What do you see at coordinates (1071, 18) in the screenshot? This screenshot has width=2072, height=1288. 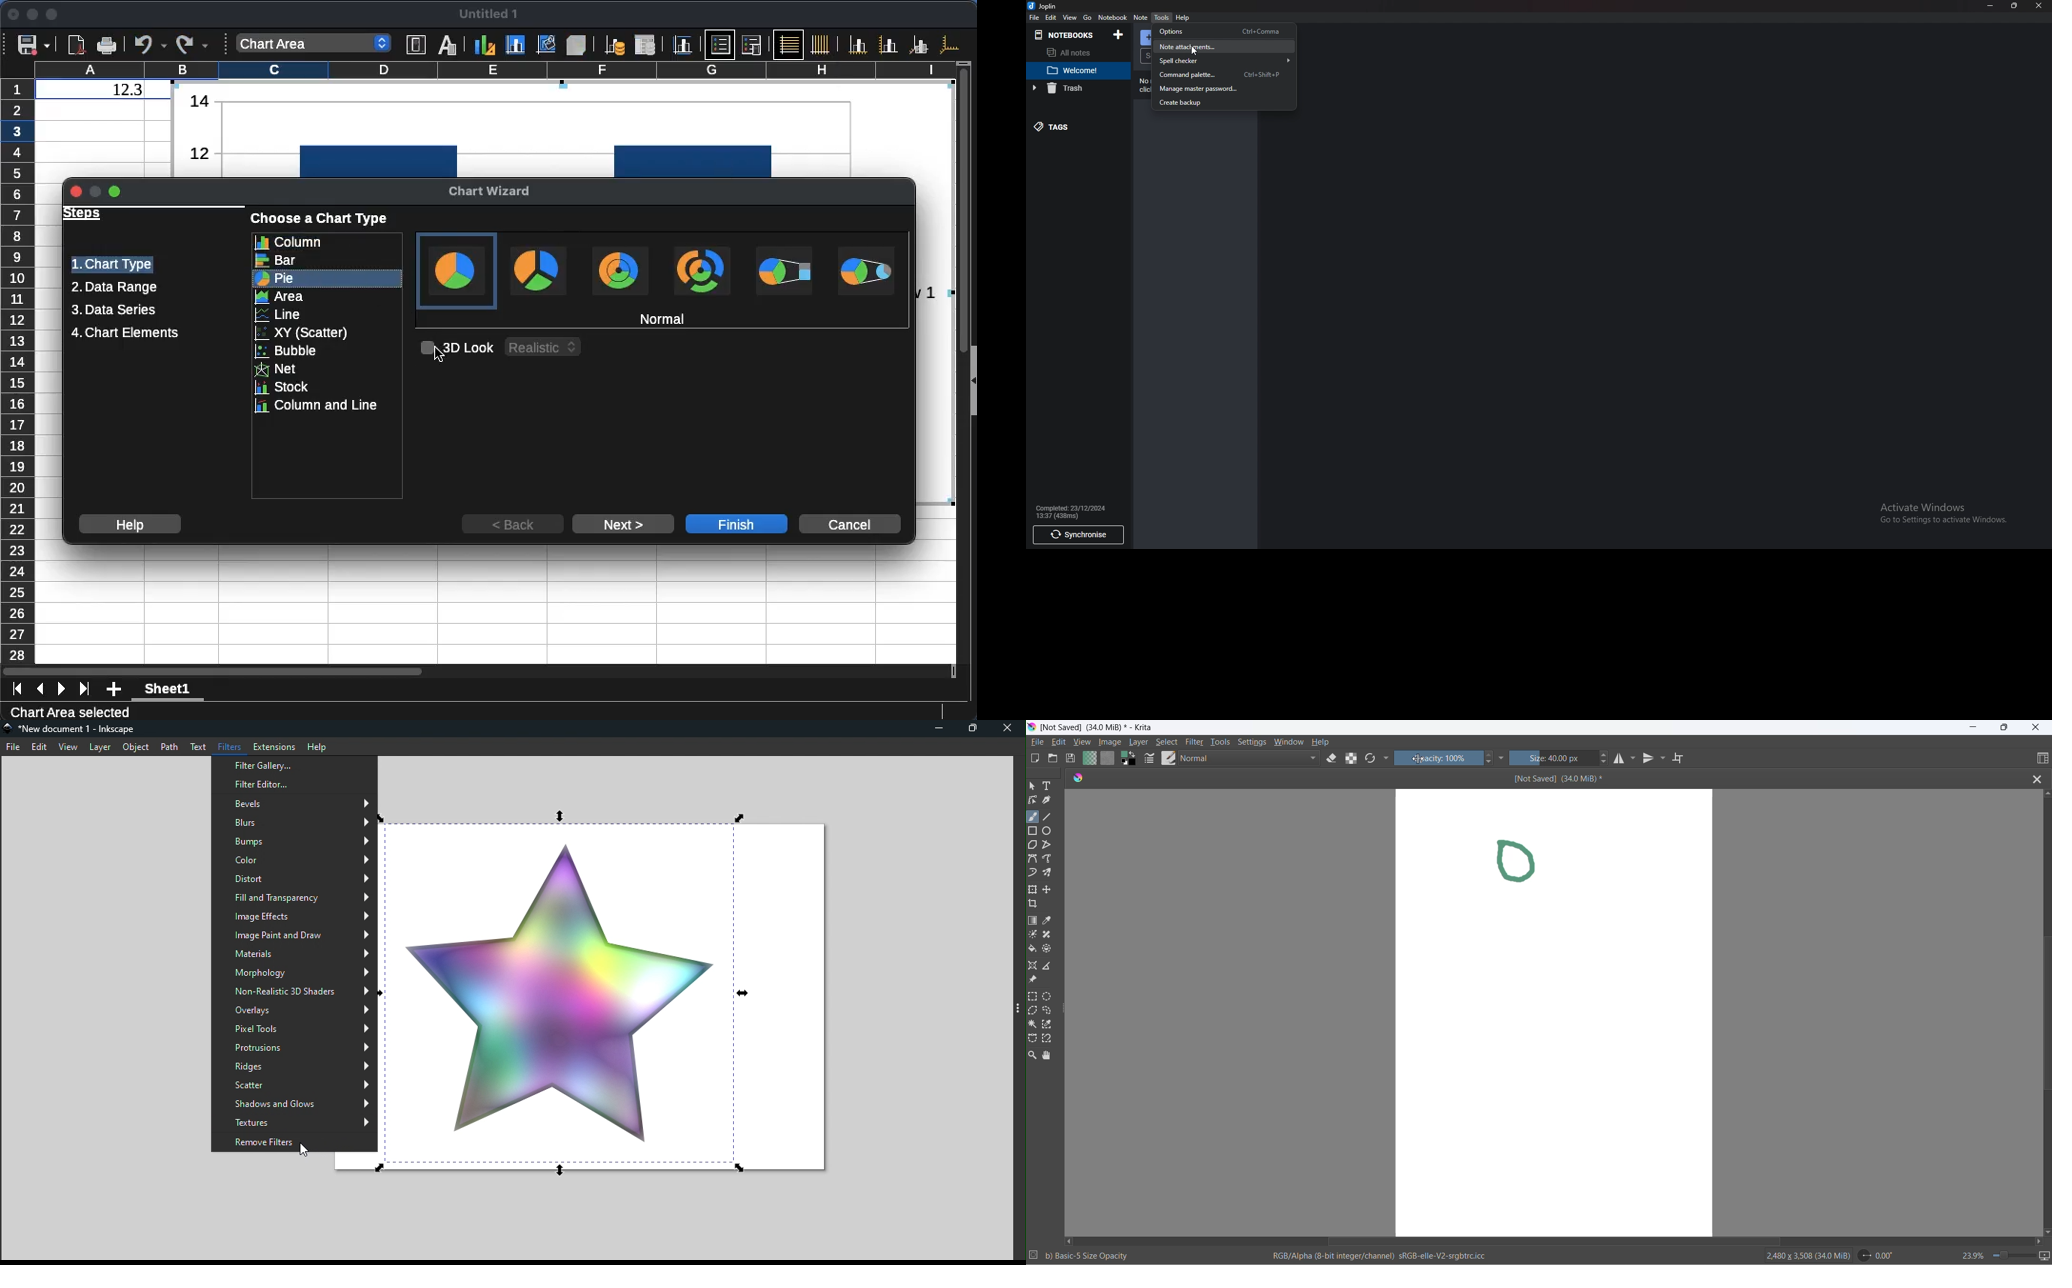 I see `View` at bounding box center [1071, 18].